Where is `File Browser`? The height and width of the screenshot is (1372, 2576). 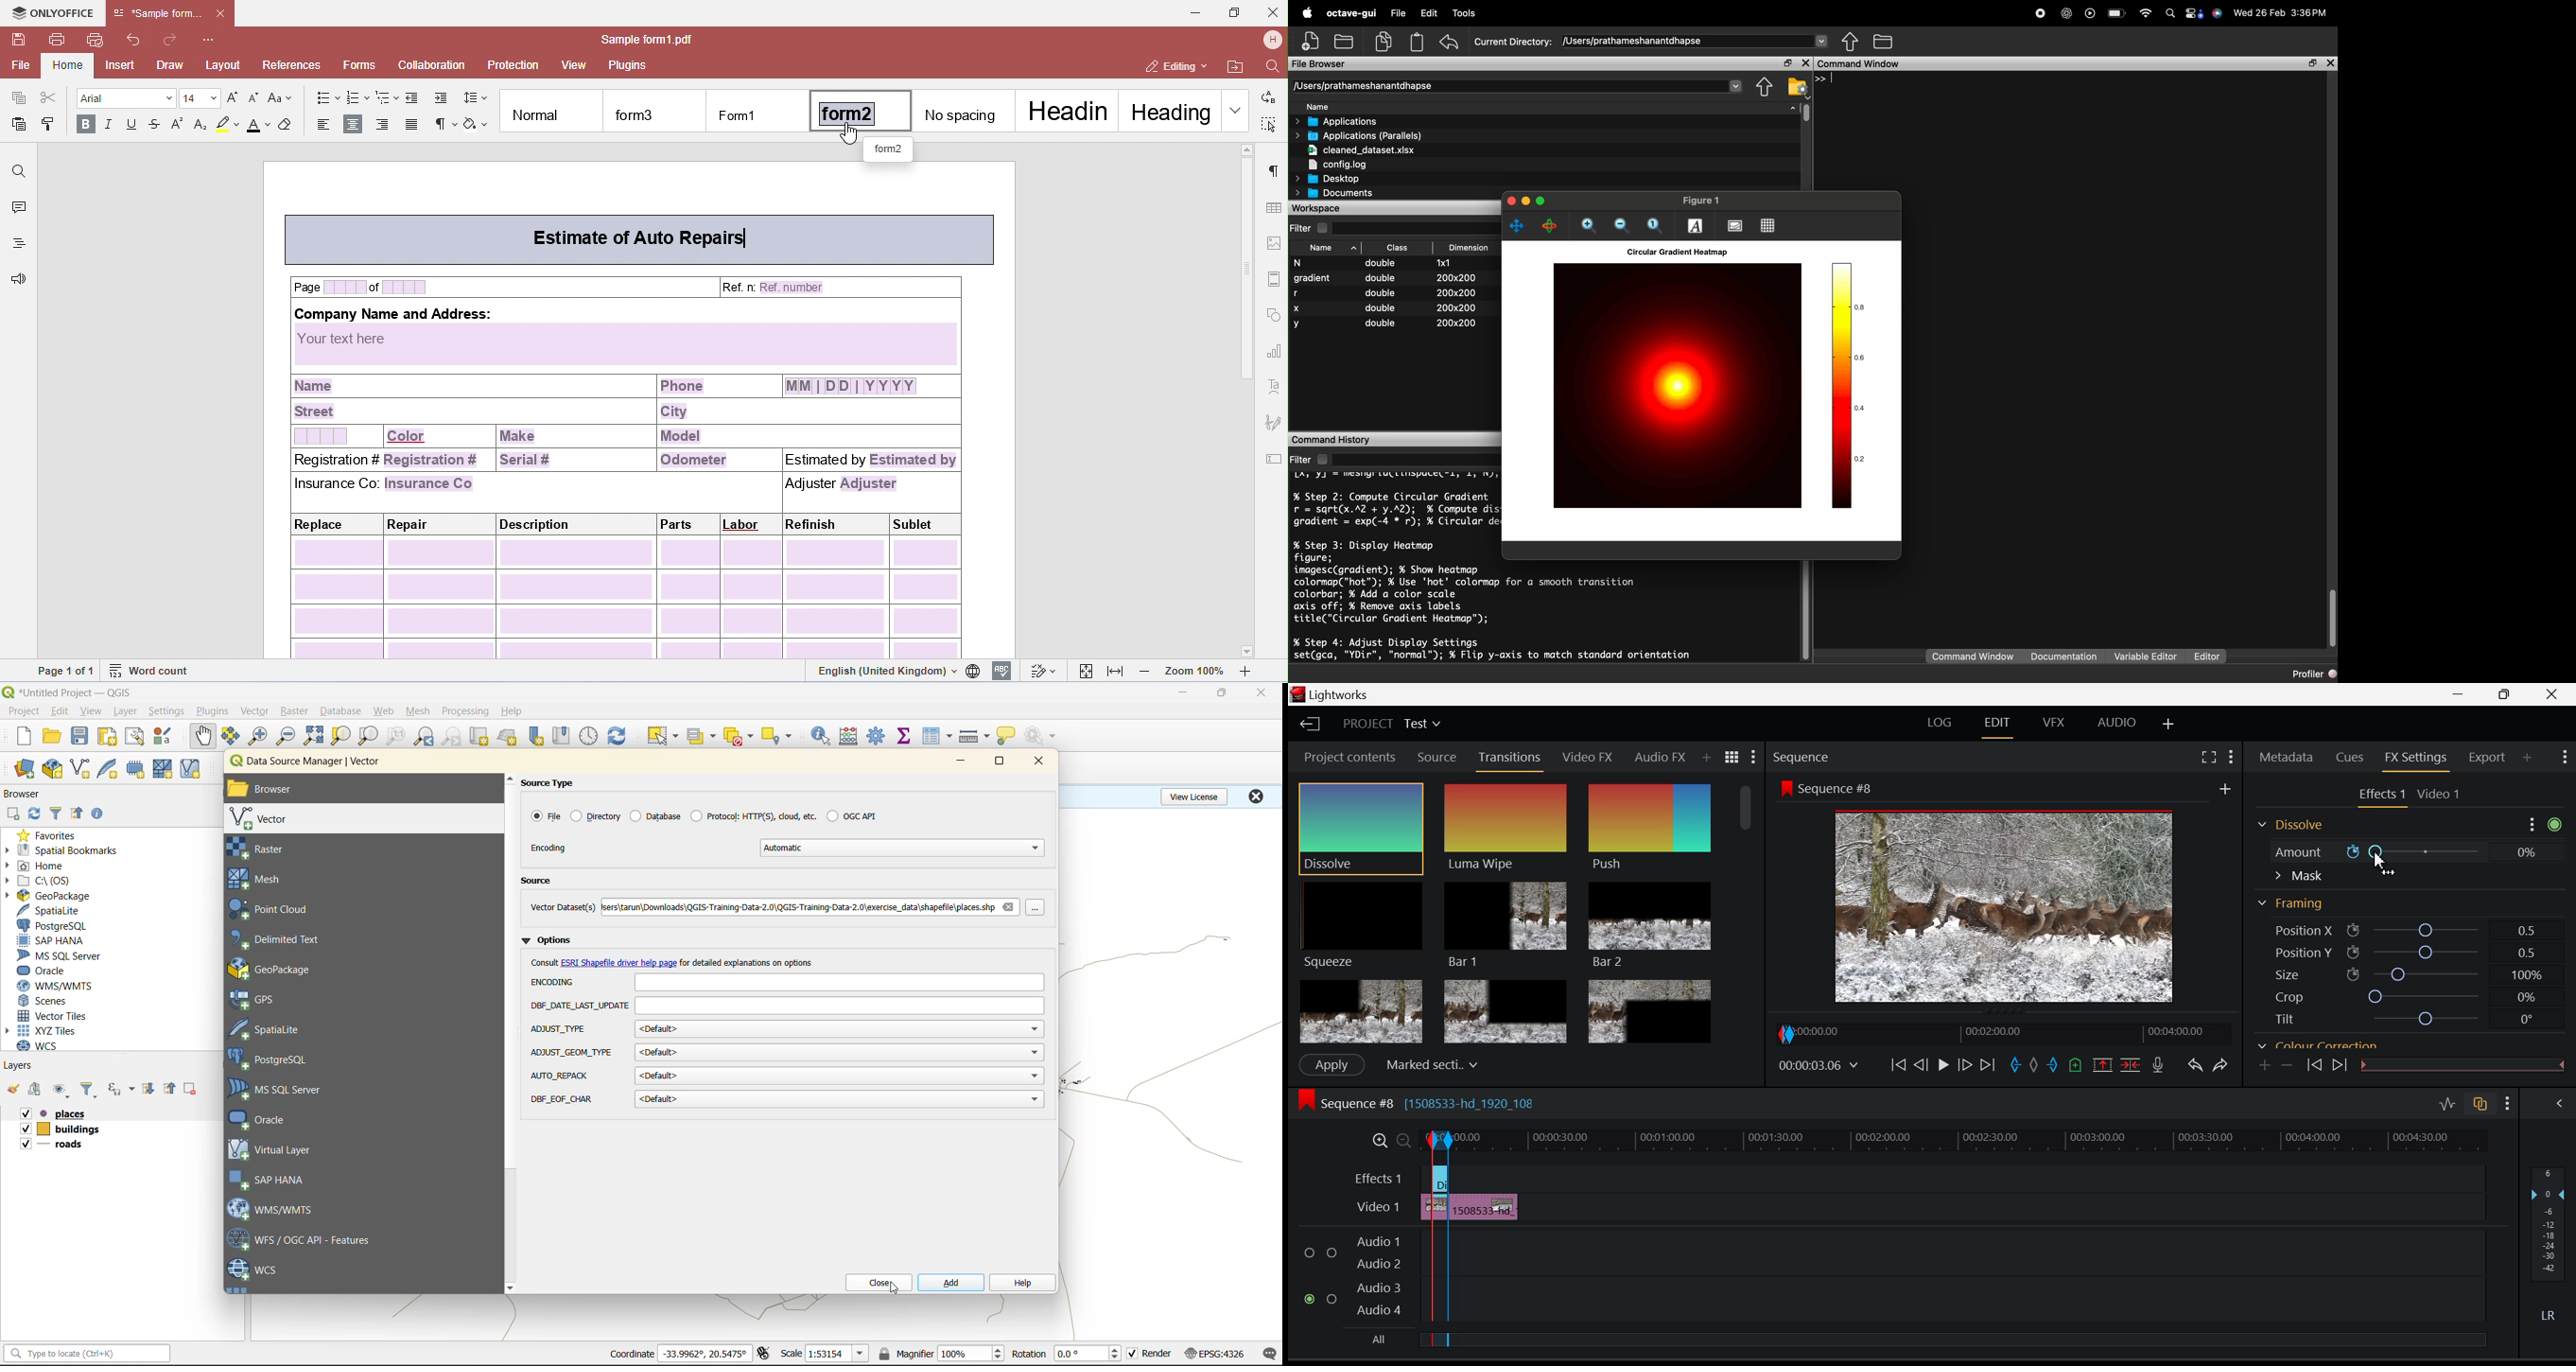
File Browser is located at coordinates (1529, 64).